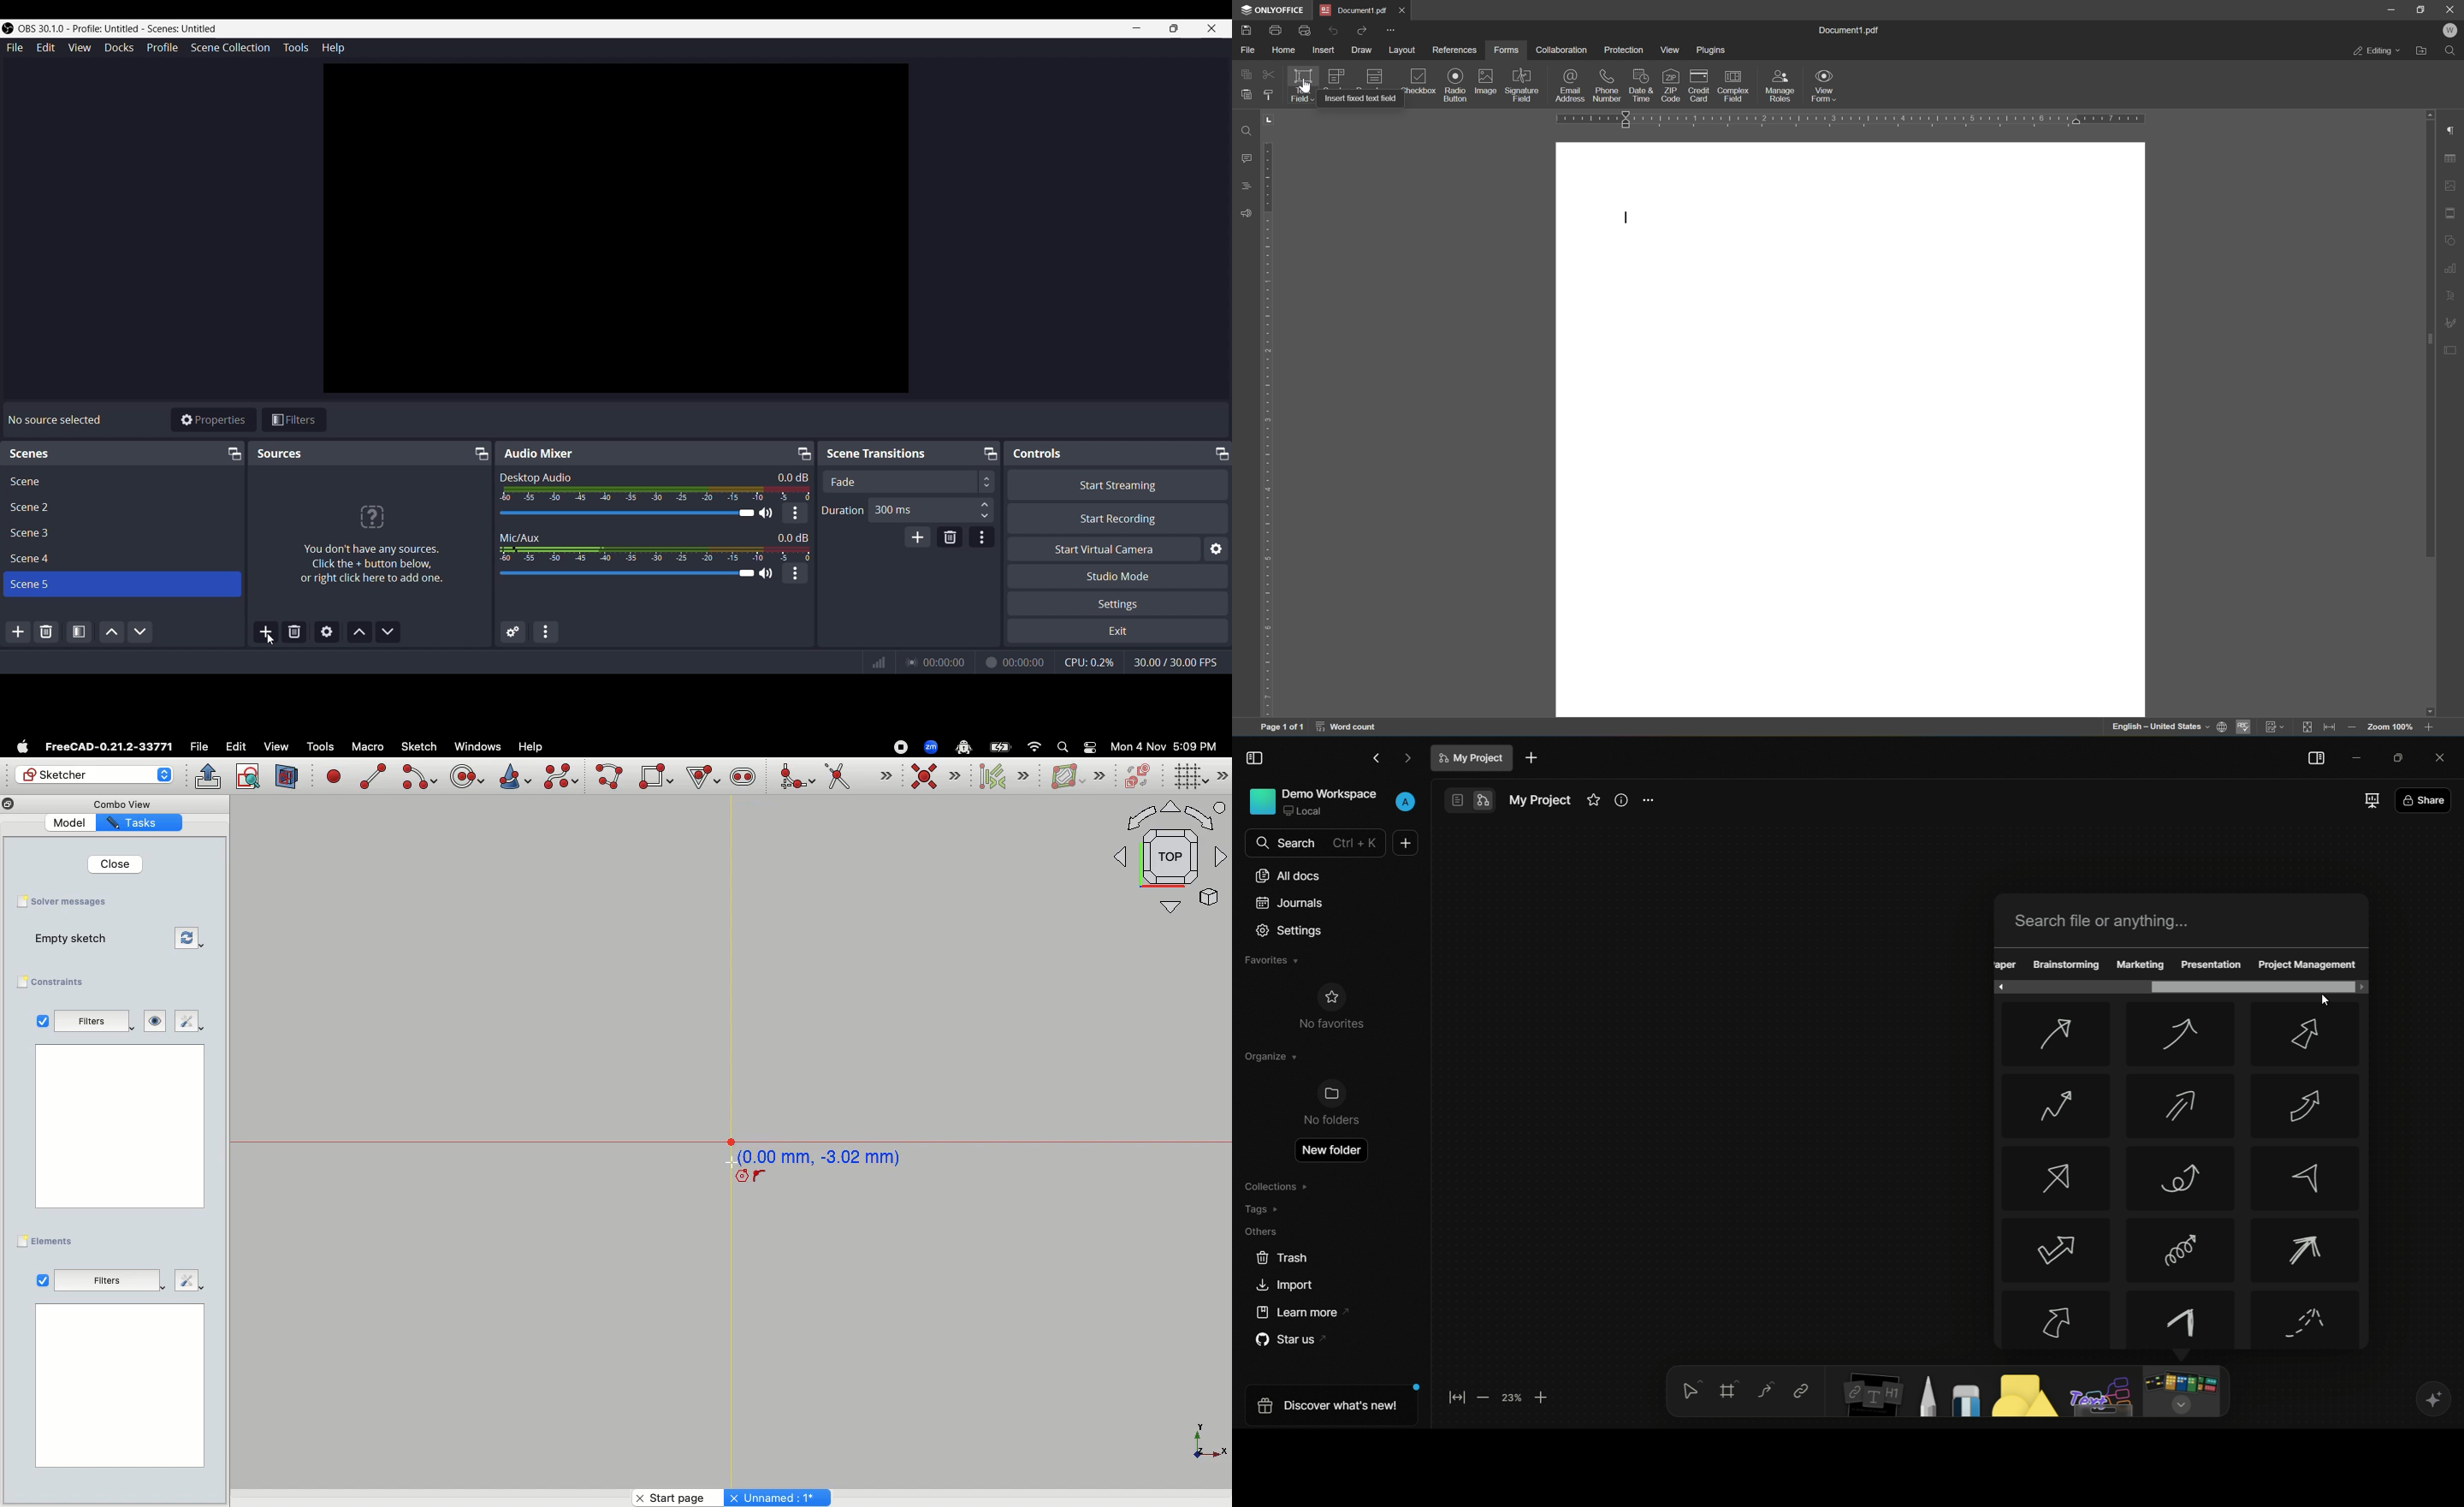  What do you see at coordinates (988, 451) in the screenshot?
I see `Maximize` at bounding box center [988, 451].